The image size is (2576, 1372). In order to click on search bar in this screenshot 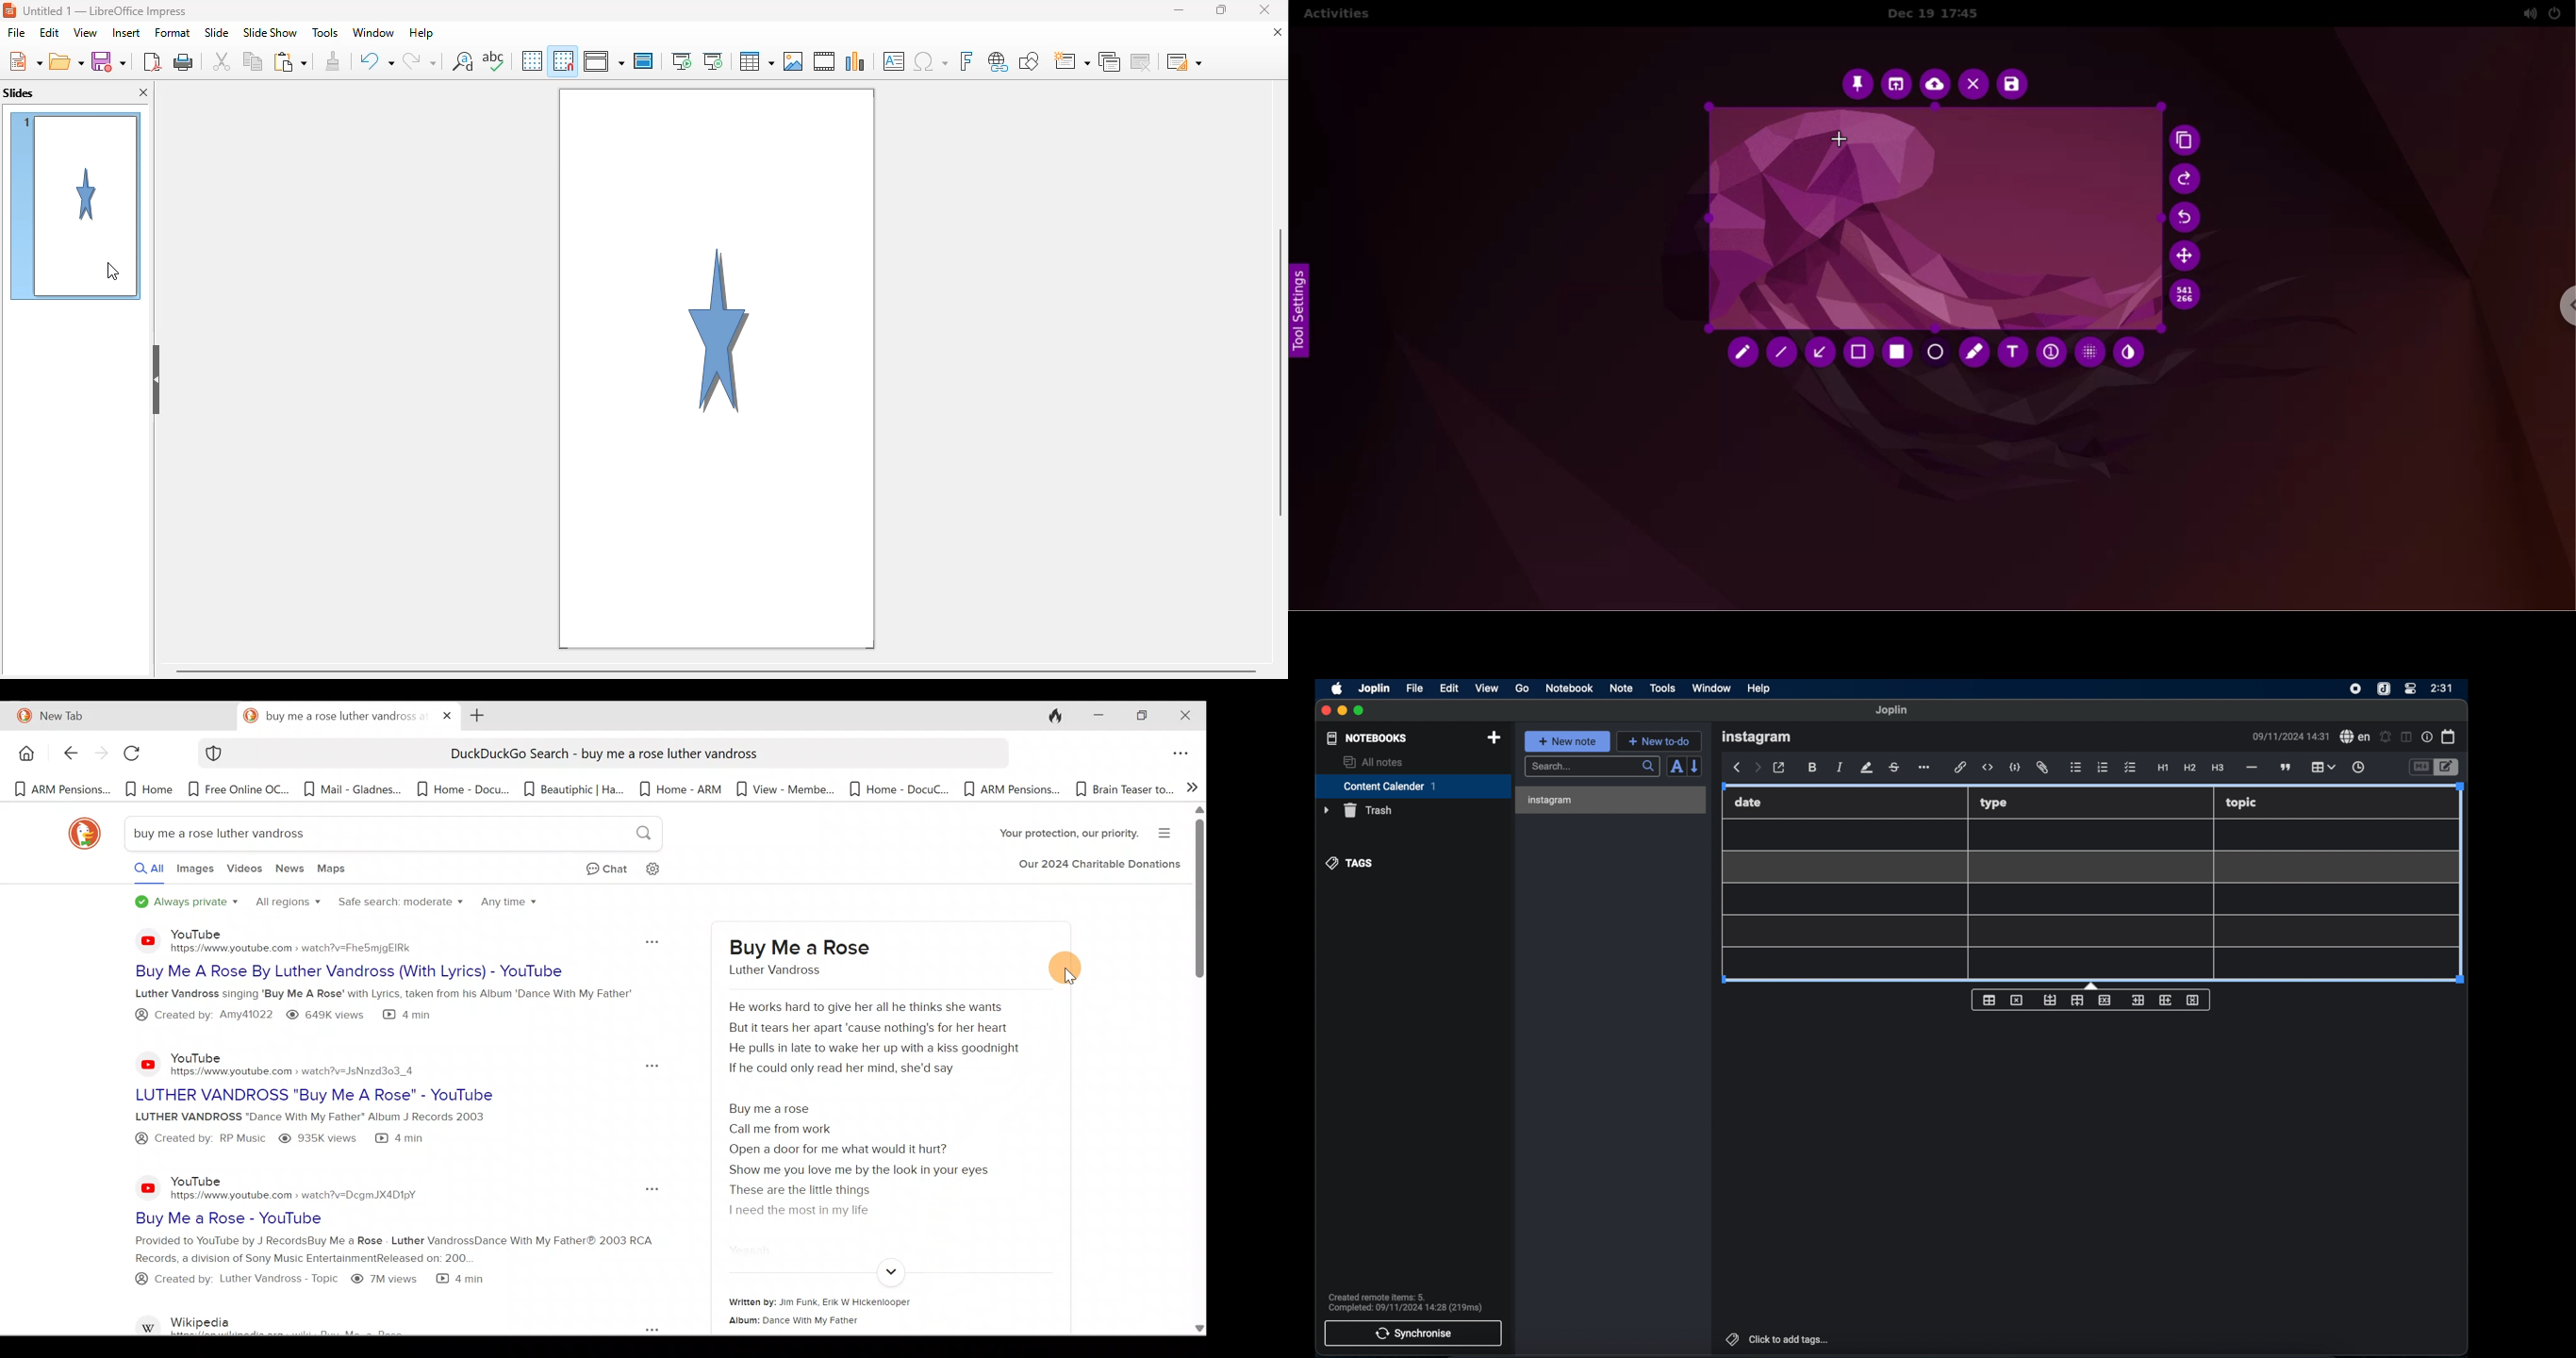, I will do `click(1593, 767)`.